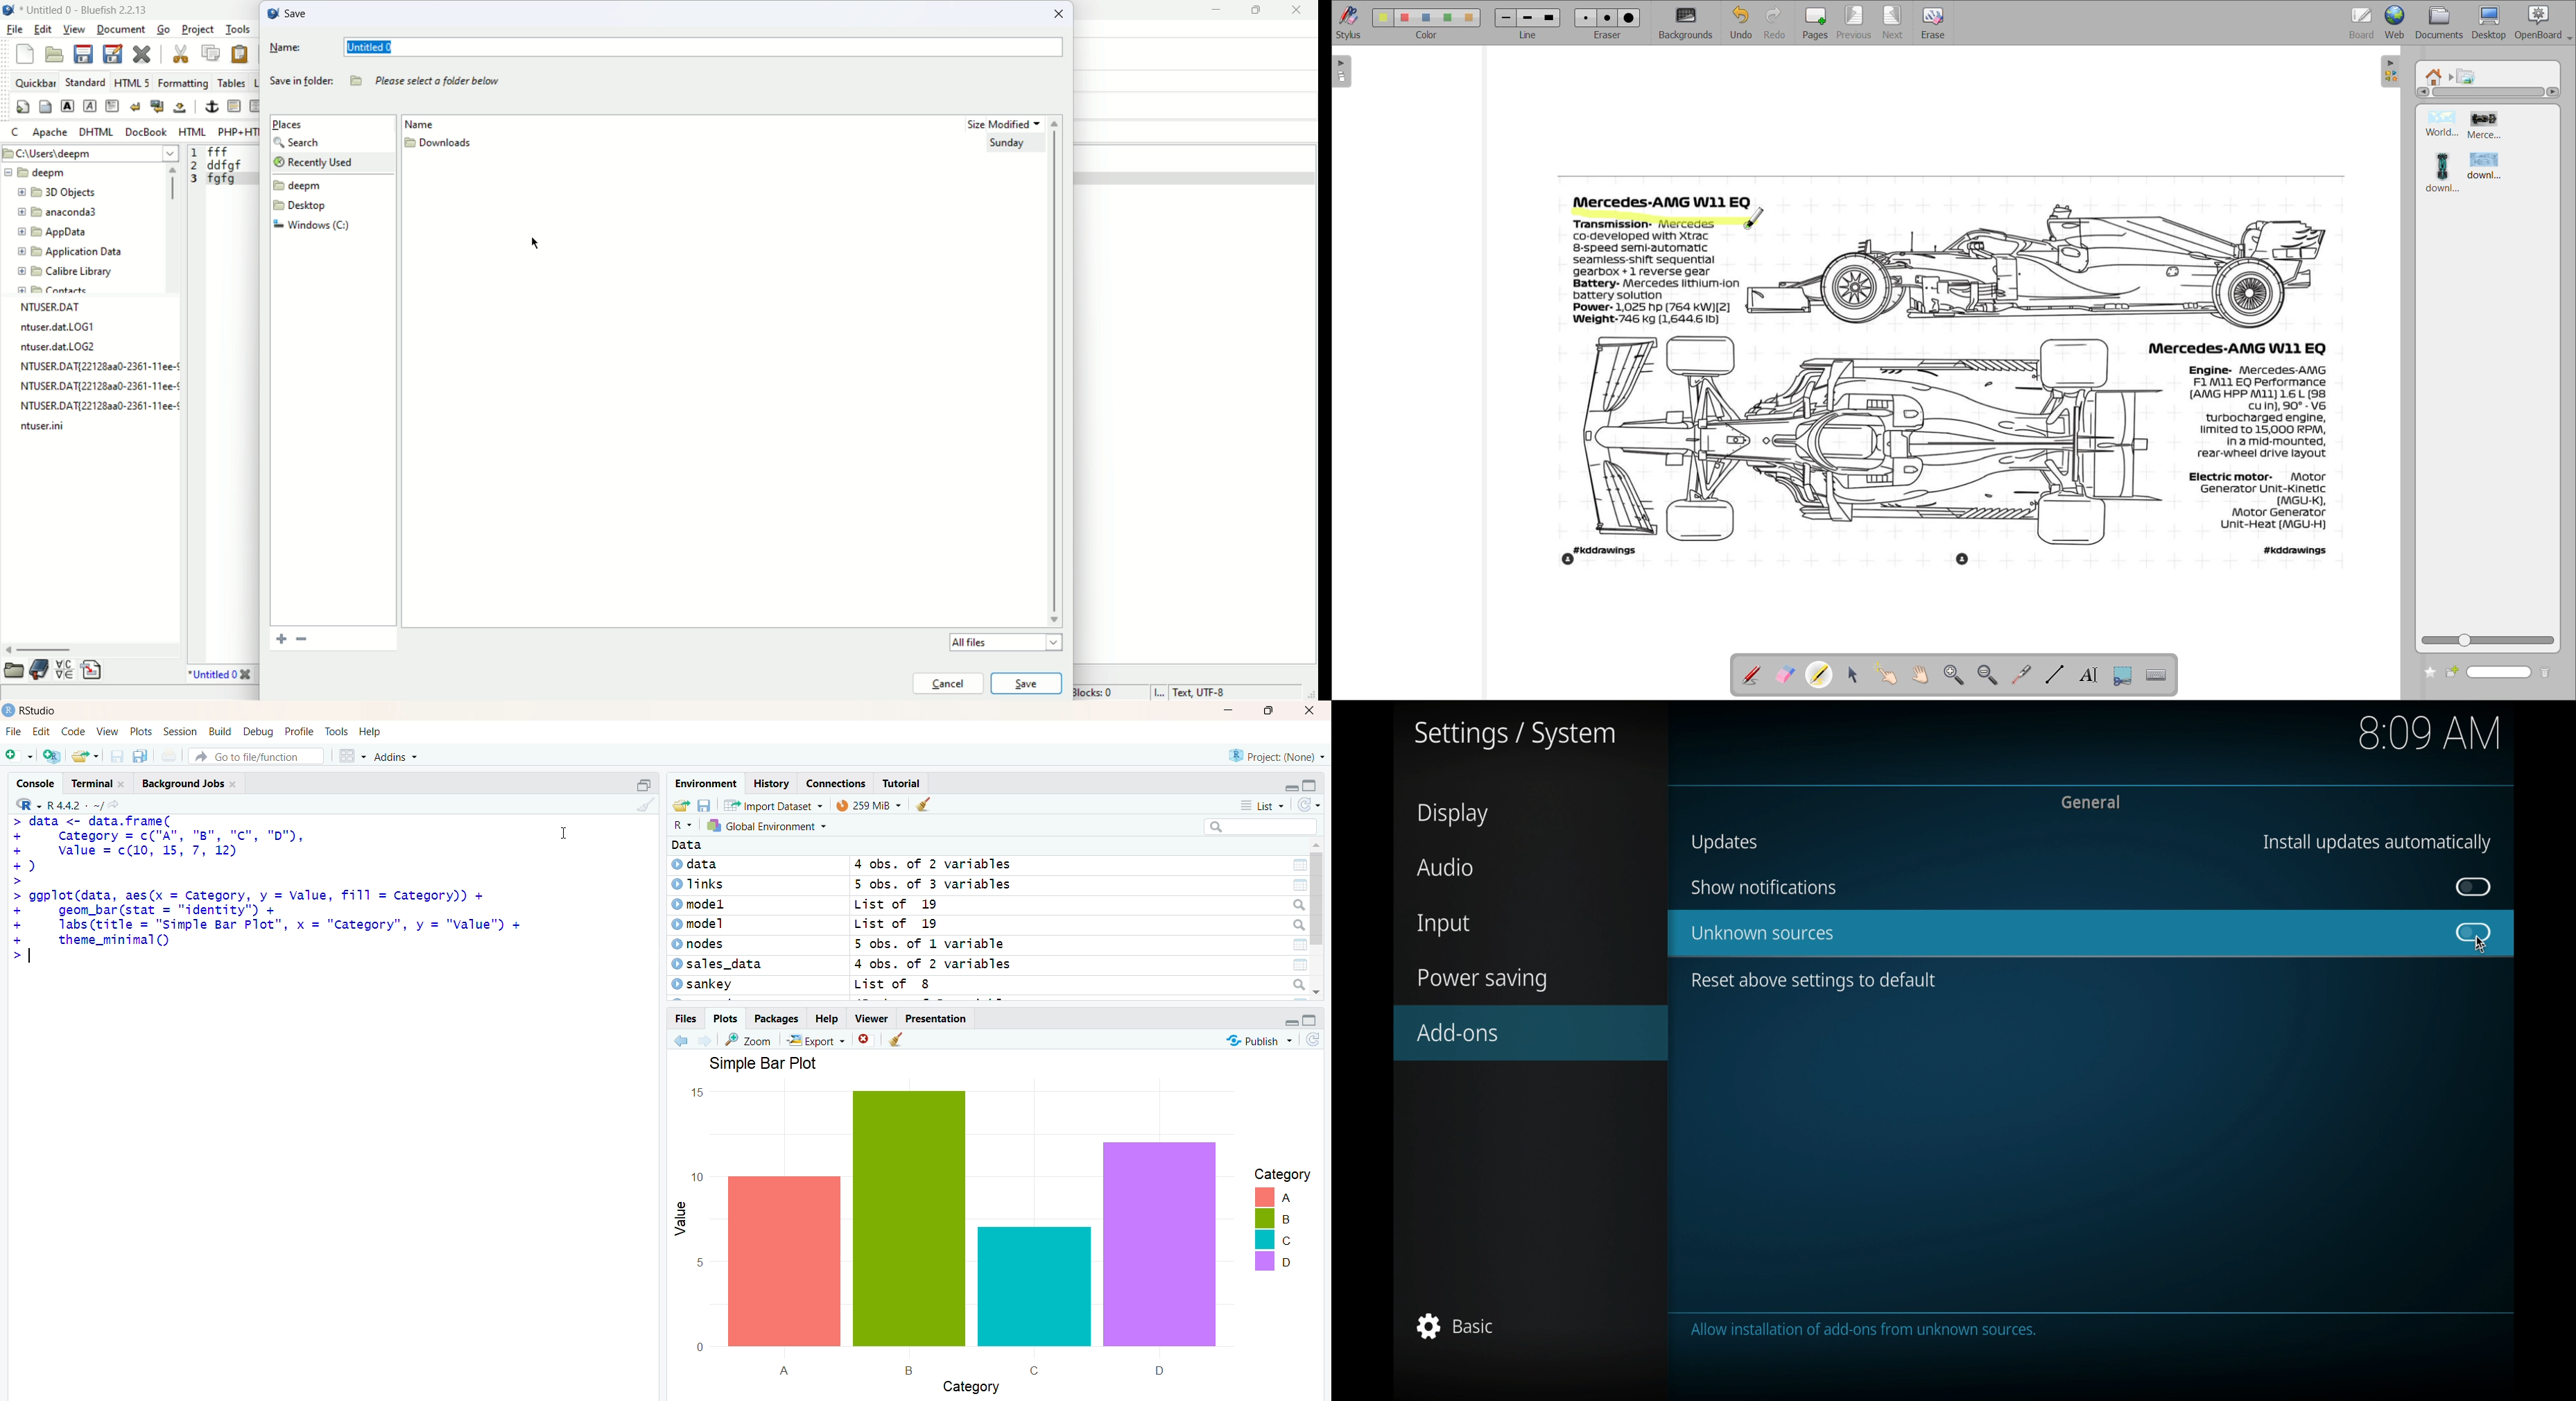  I want to click on Zoom, so click(751, 1040).